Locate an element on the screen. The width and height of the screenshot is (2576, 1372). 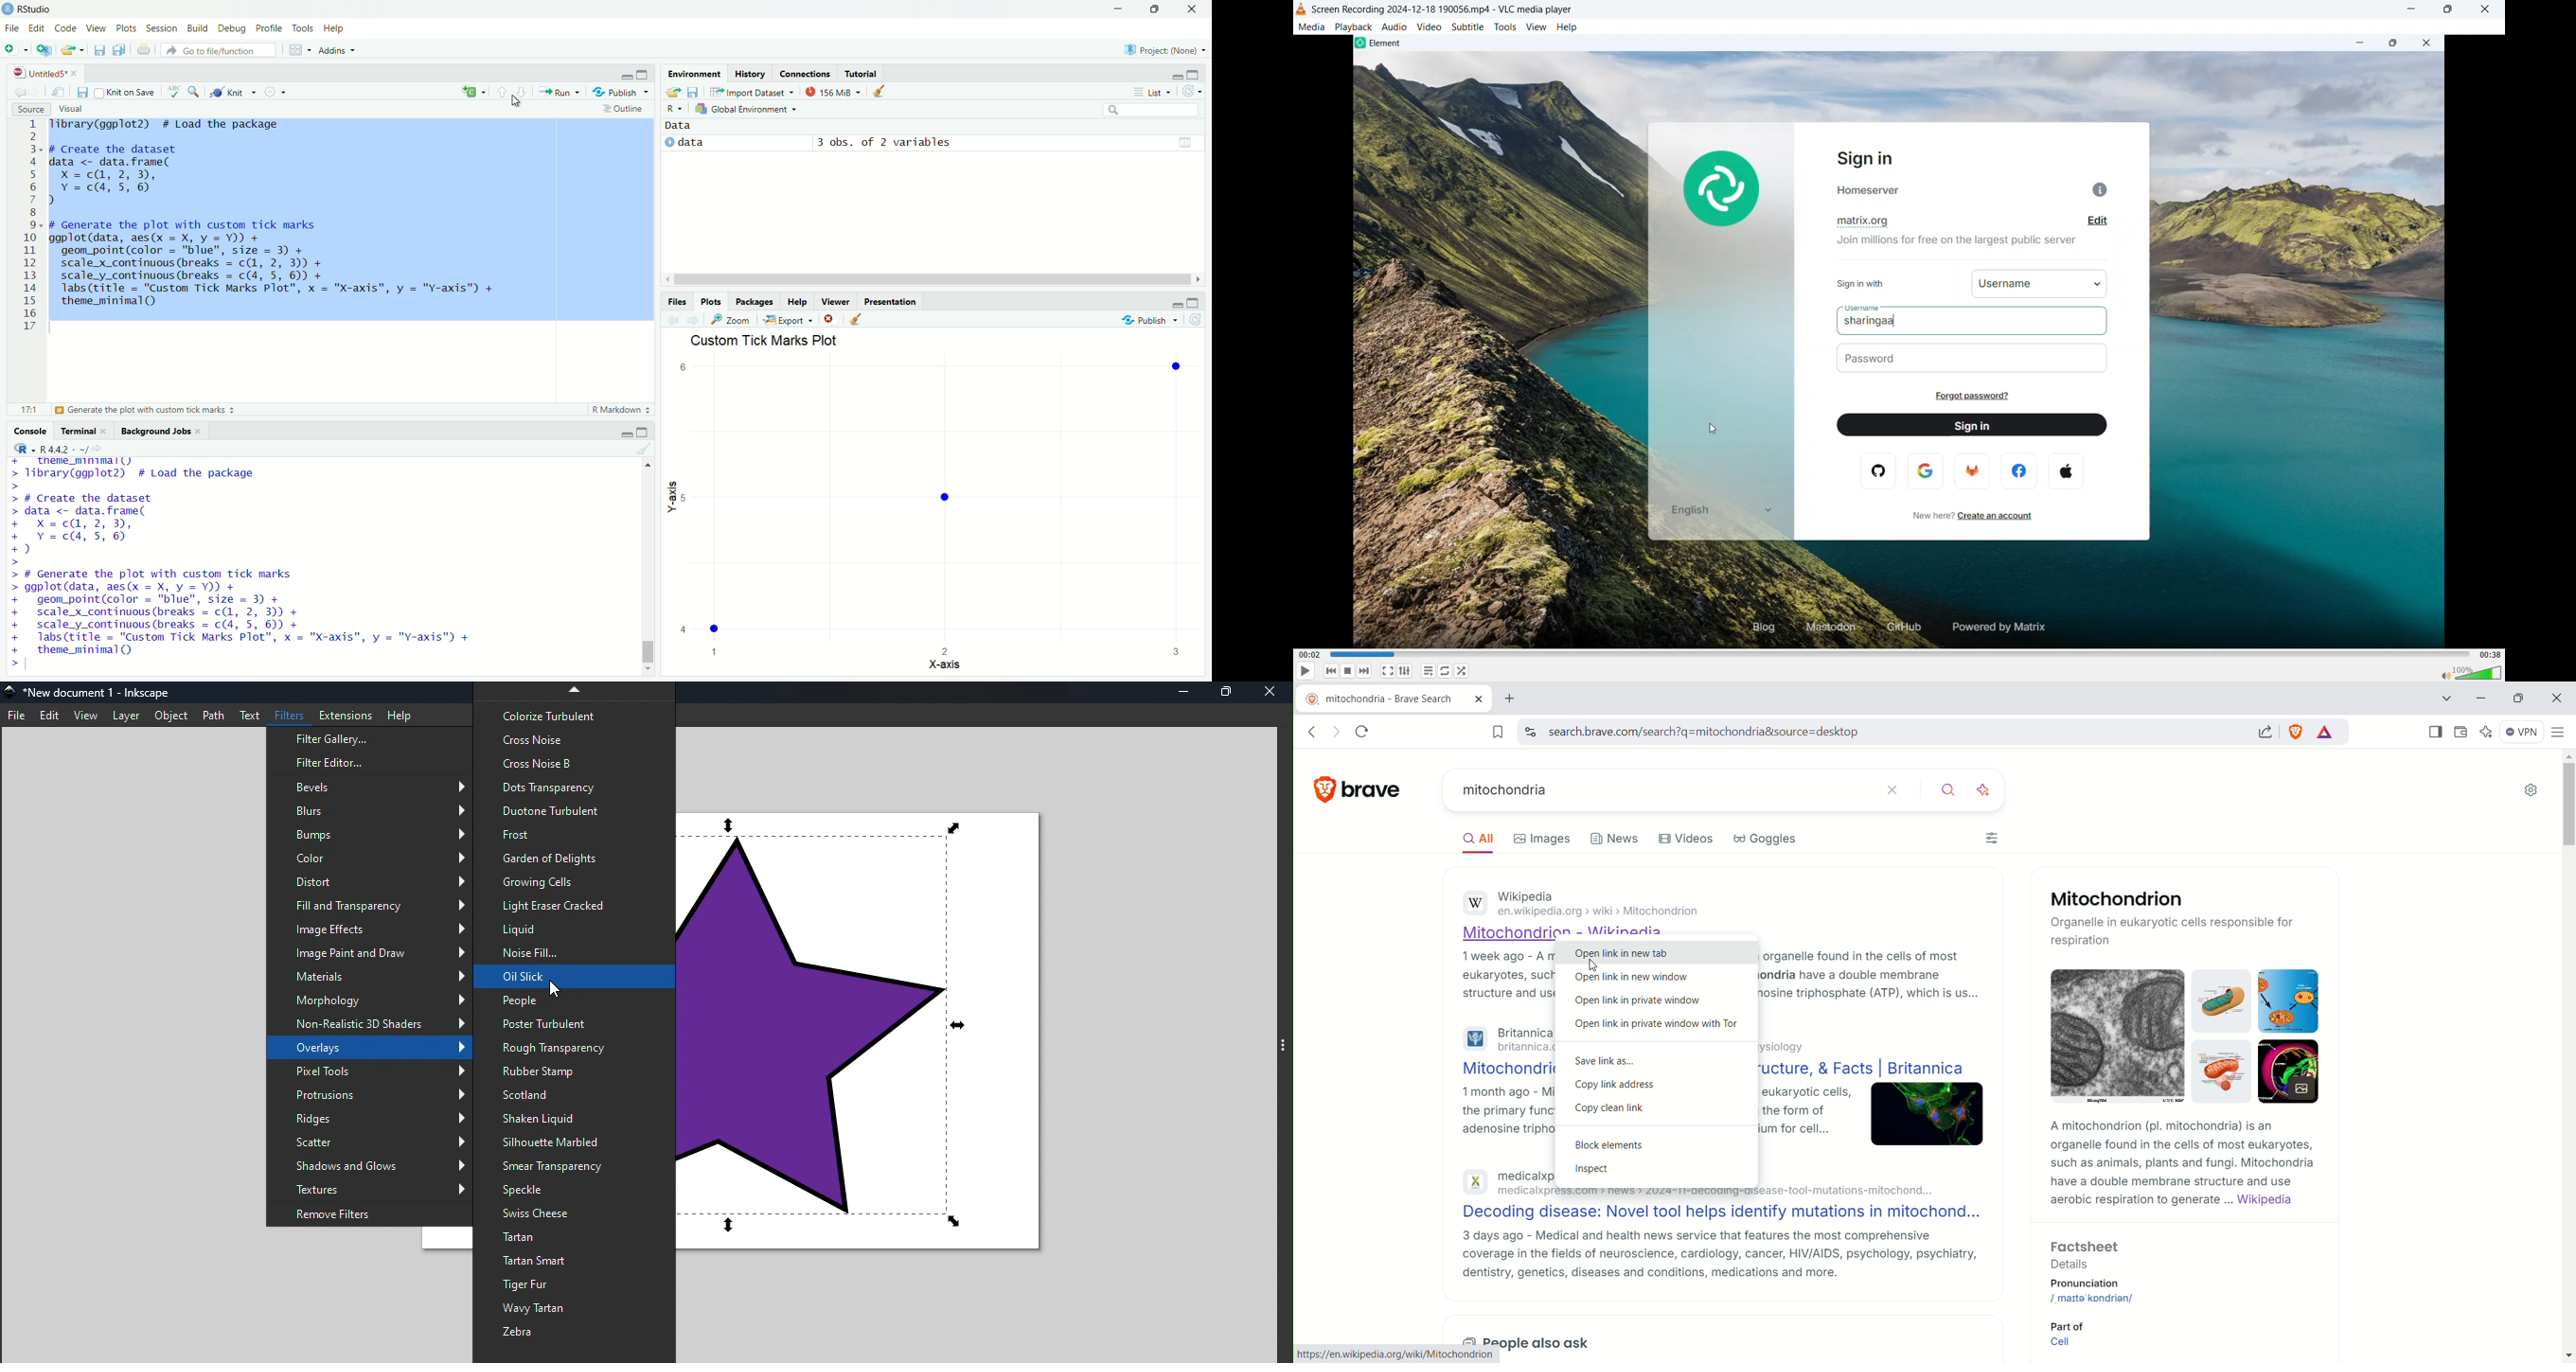
code to create the dataset is located at coordinates (113, 525).